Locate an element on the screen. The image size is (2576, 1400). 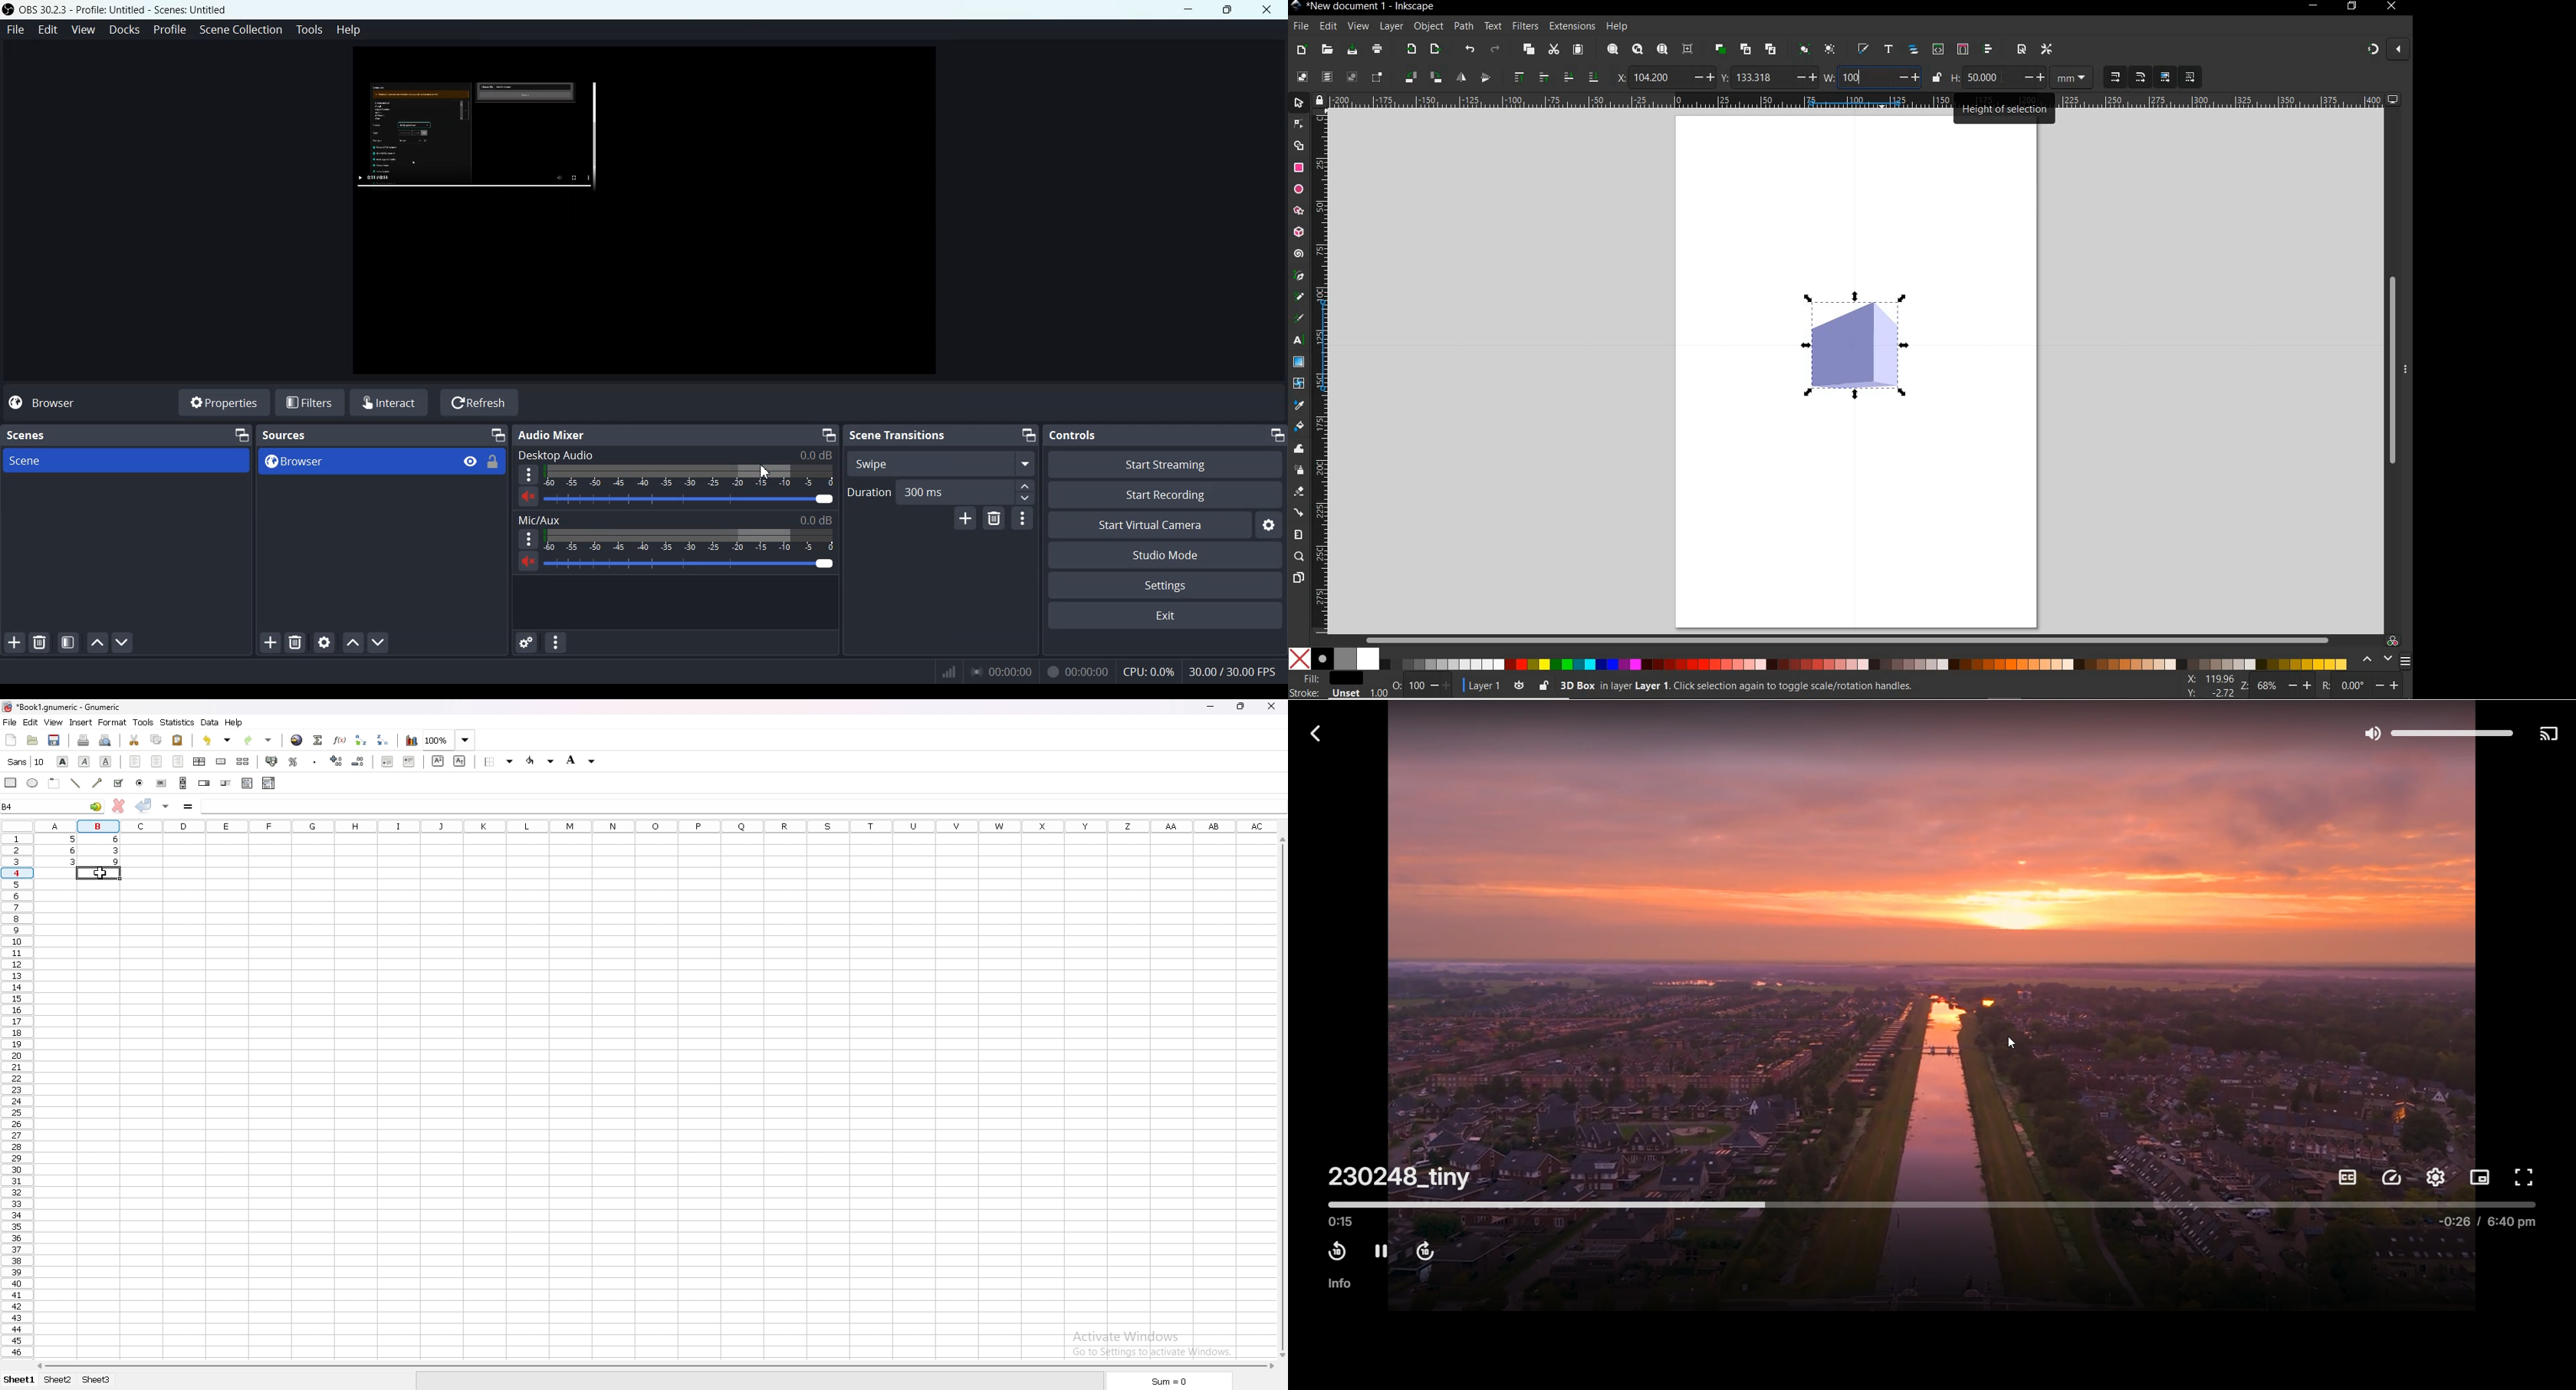
calligraphy tool is located at coordinates (1299, 319).